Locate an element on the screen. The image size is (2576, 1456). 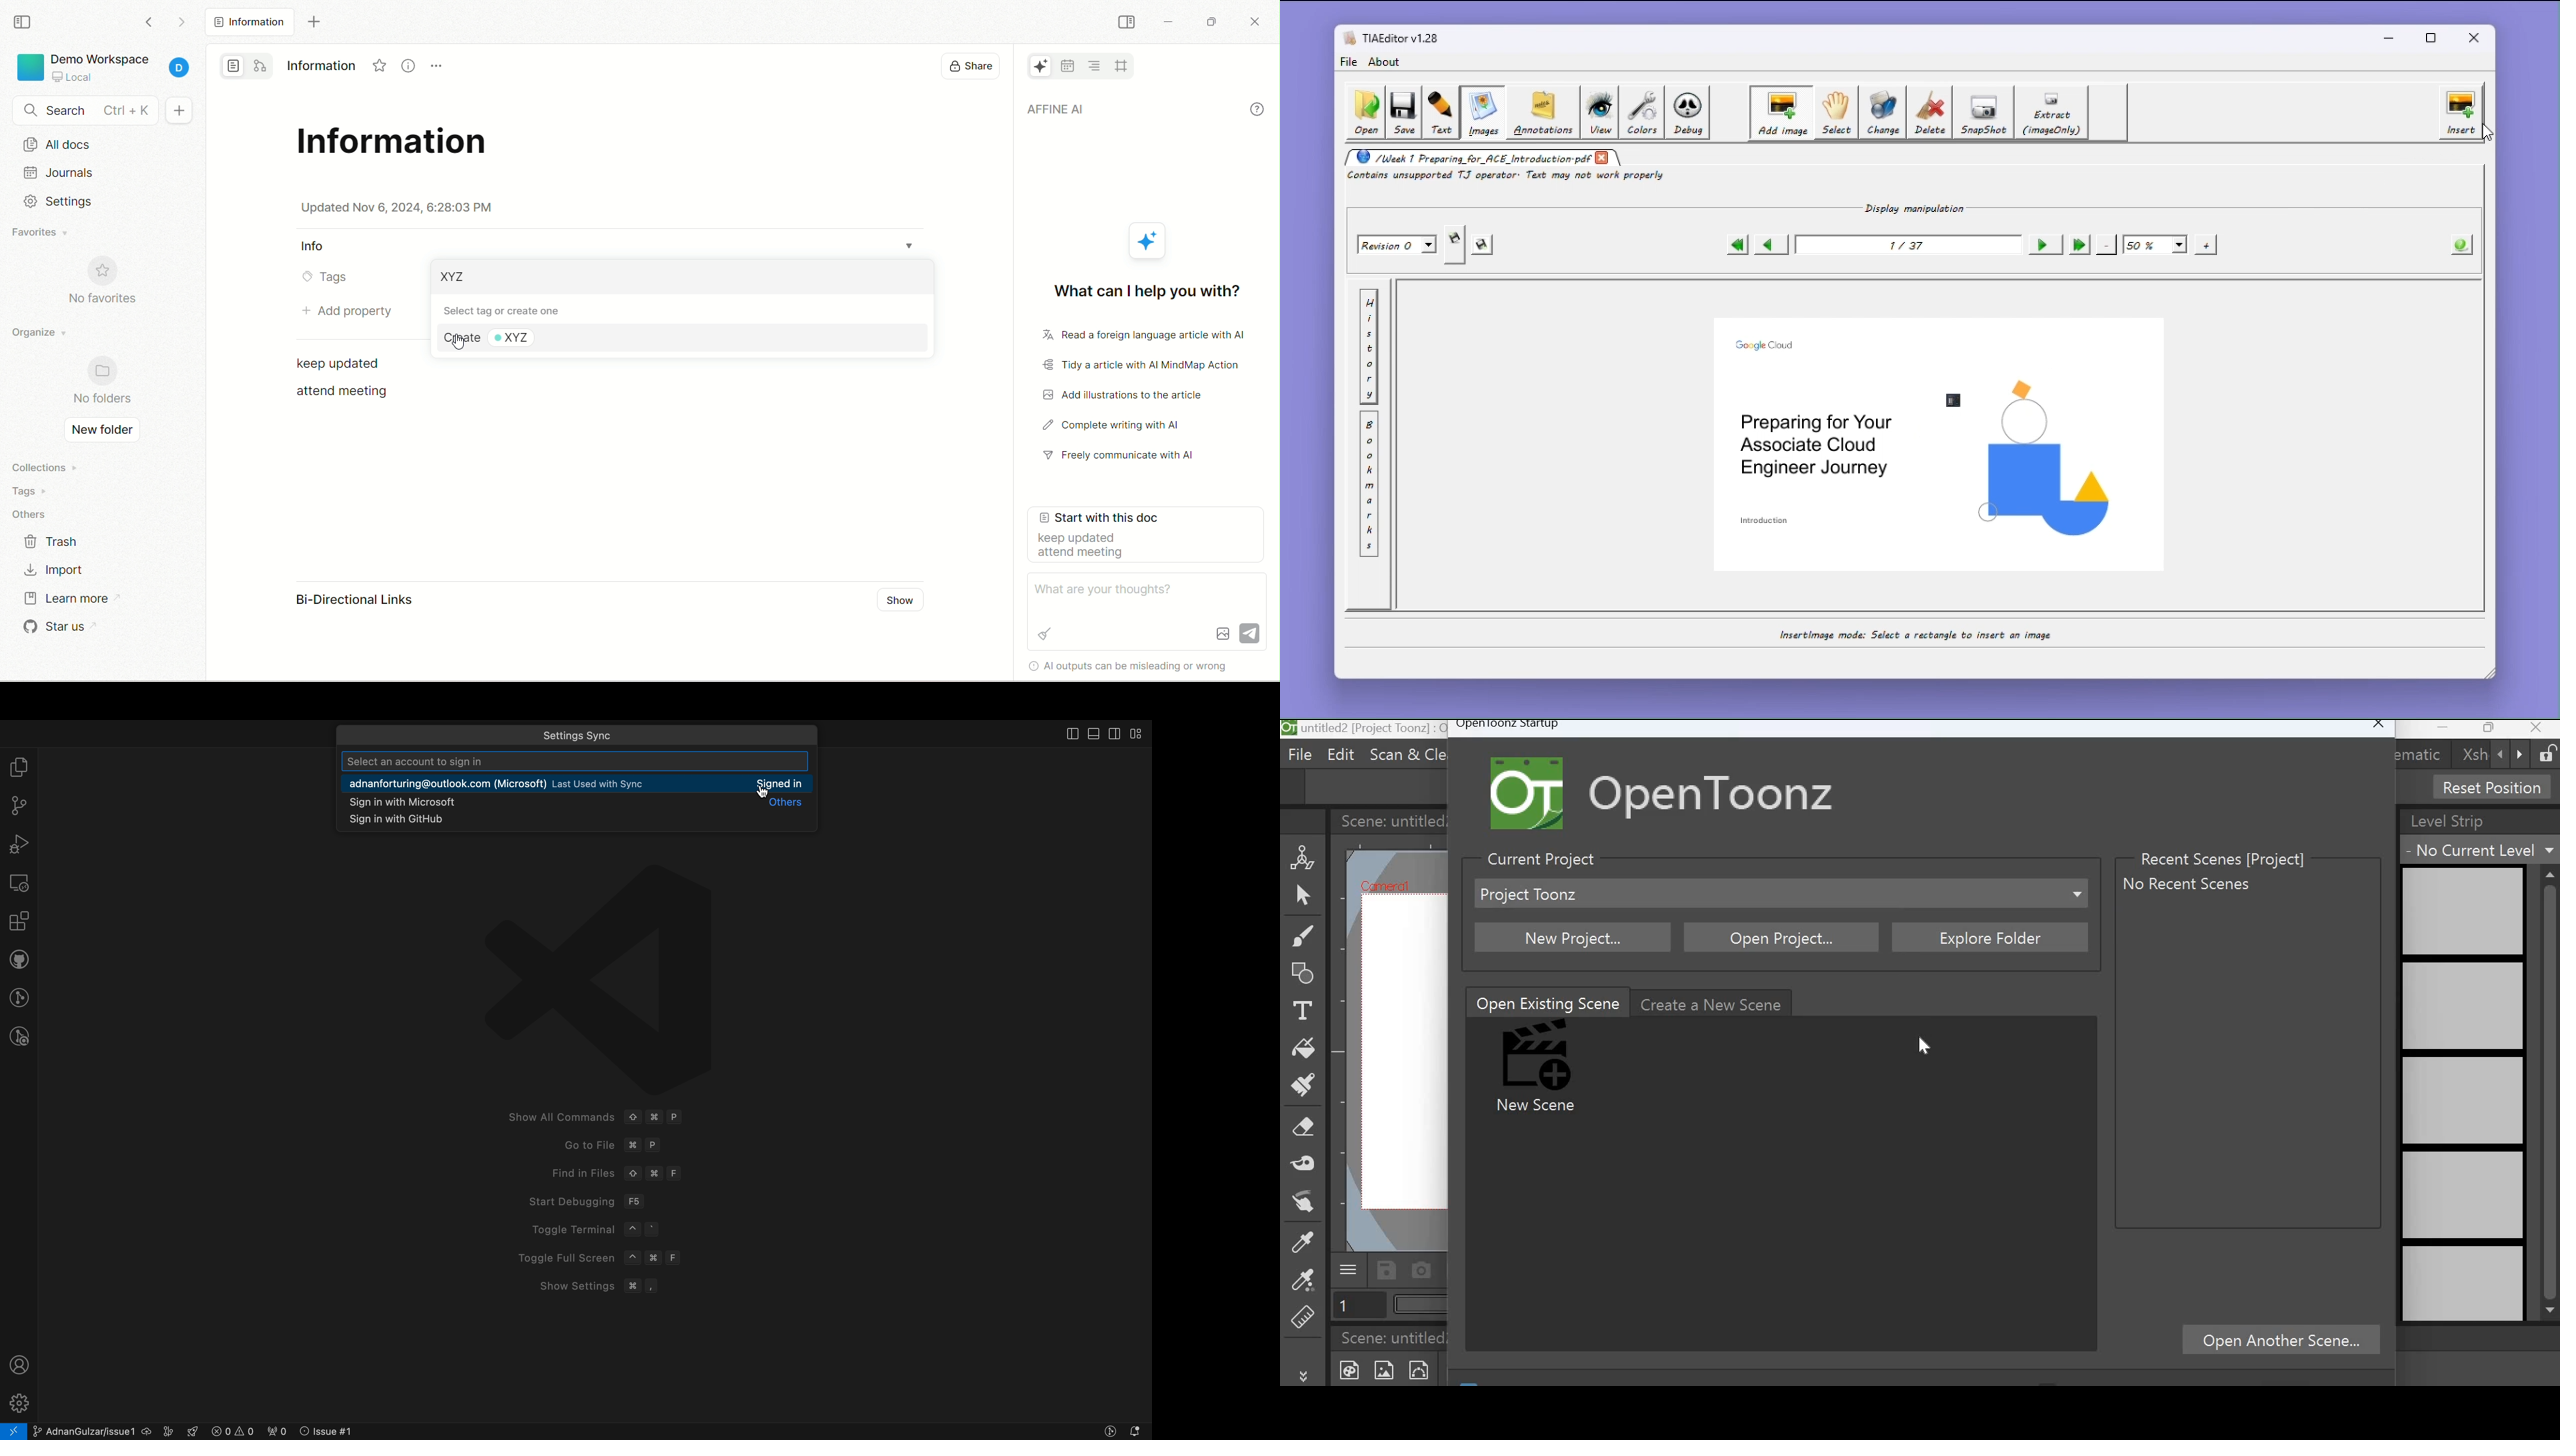
tags is located at coordinates (37, 489).